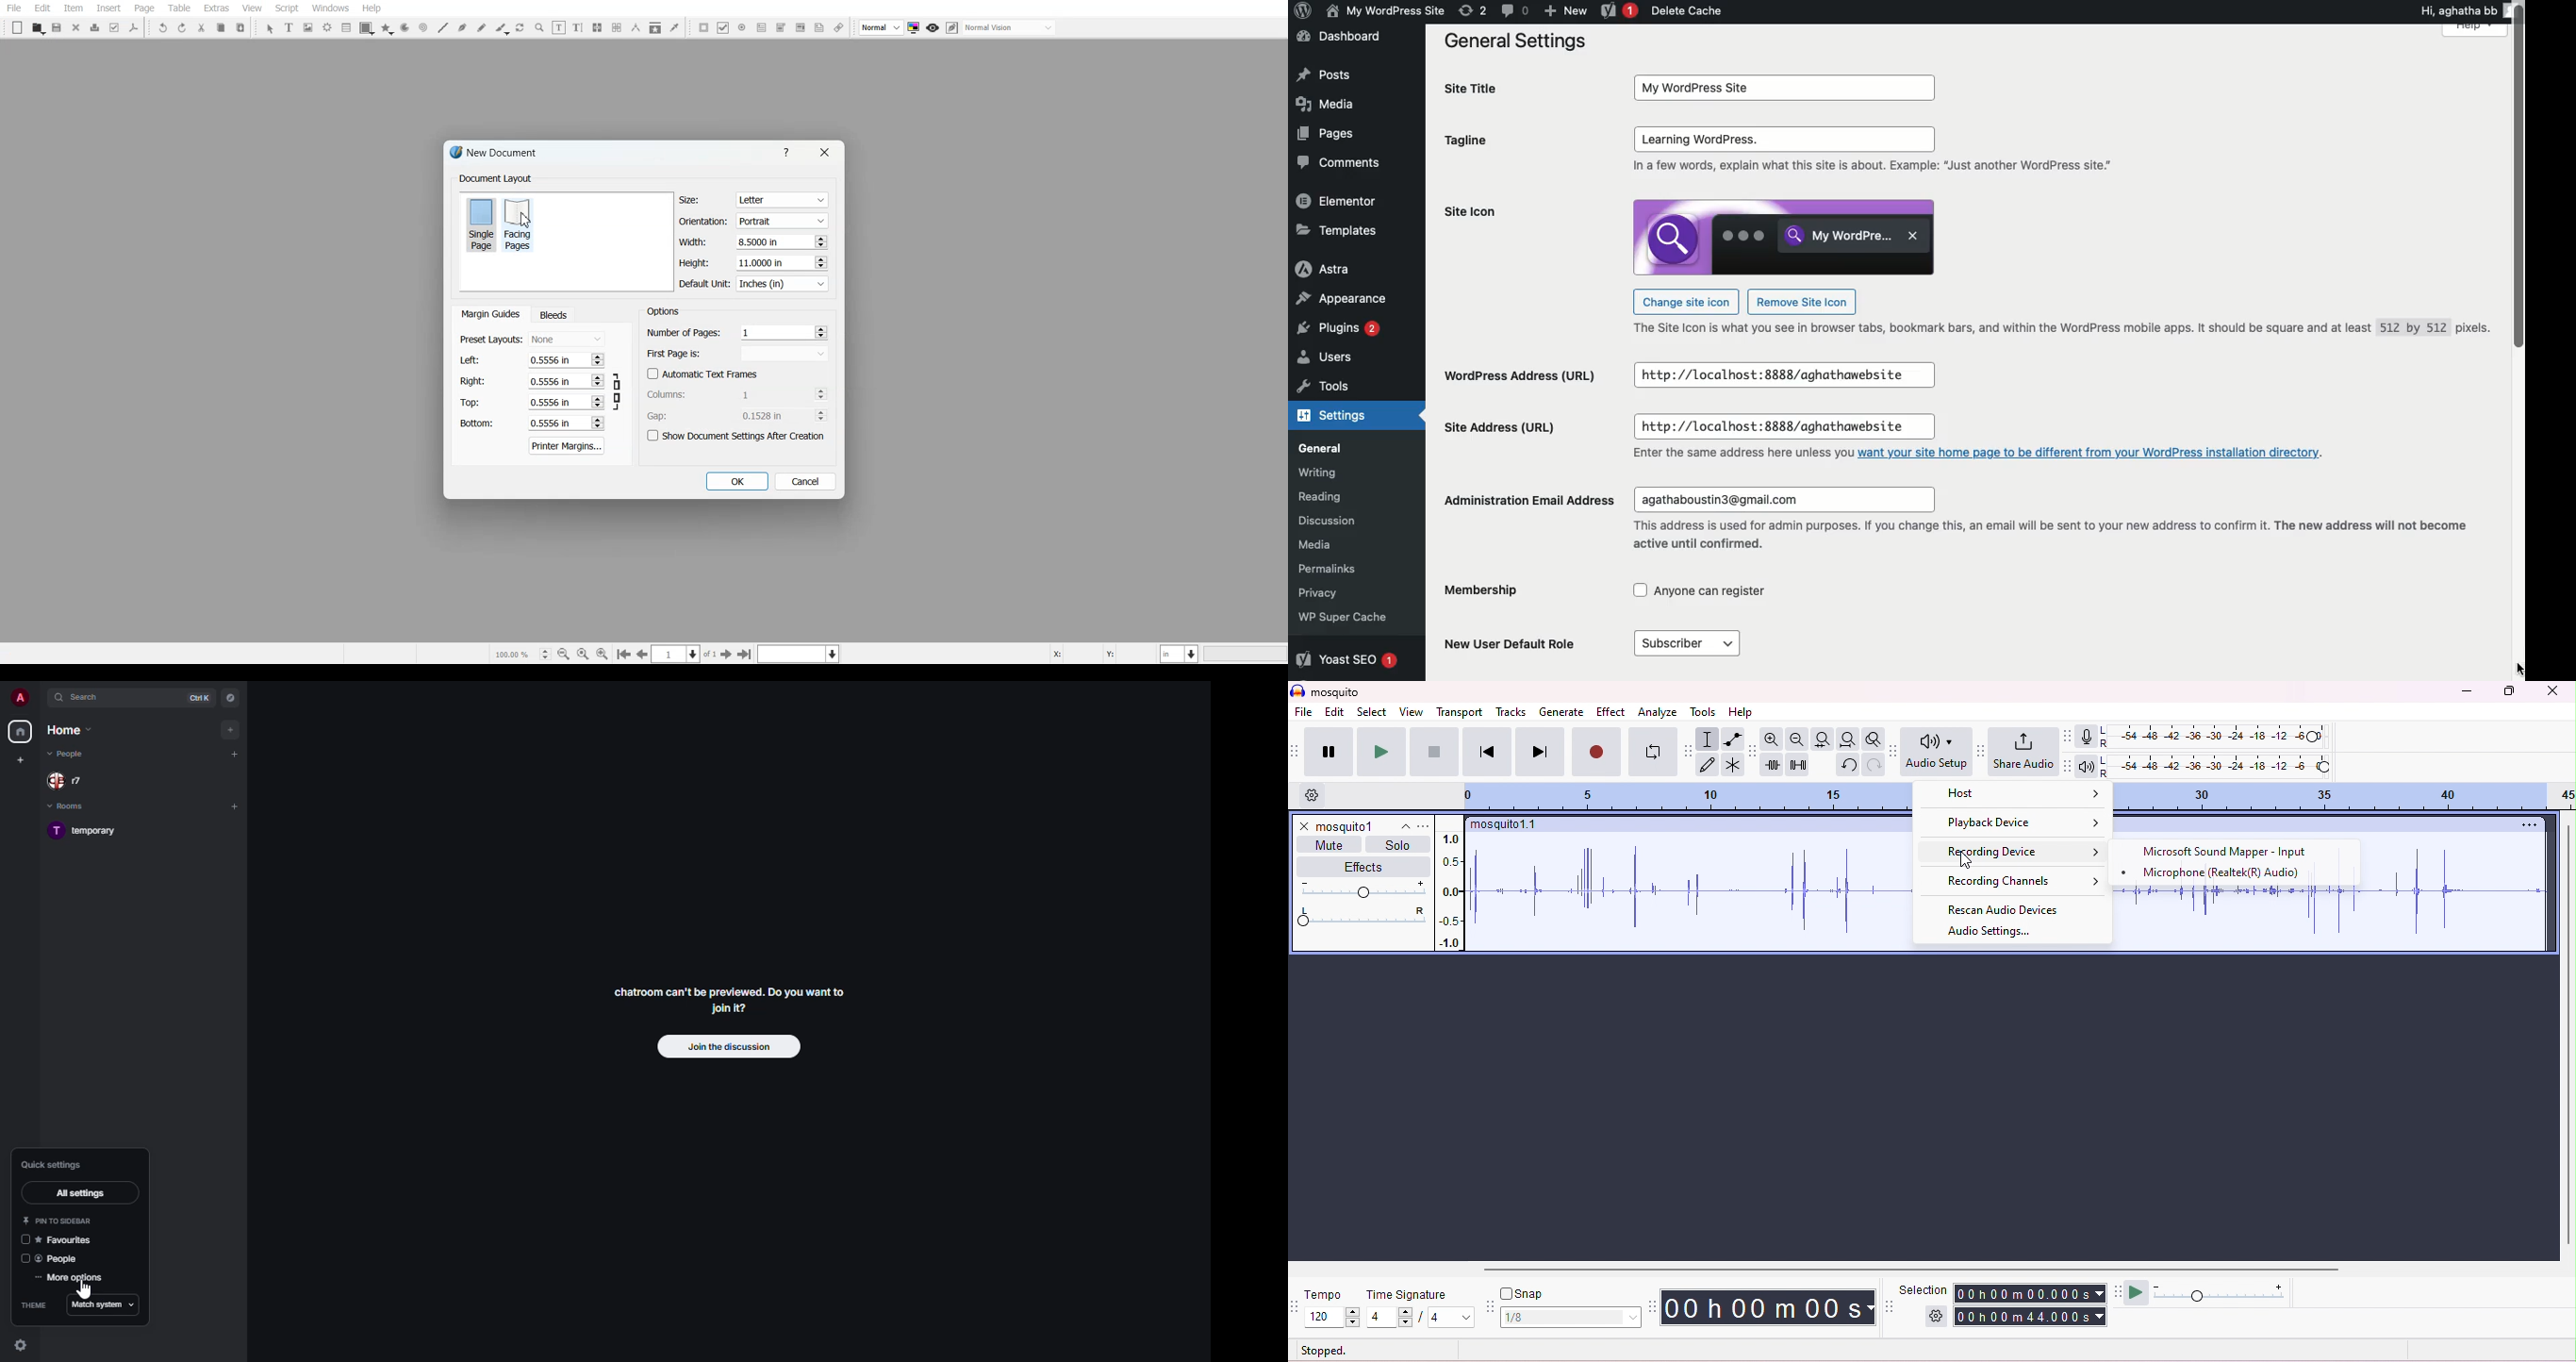 Image resolution: width=2576 pixels, height=1372 pixels. I want to click on View, so click(252, 8).